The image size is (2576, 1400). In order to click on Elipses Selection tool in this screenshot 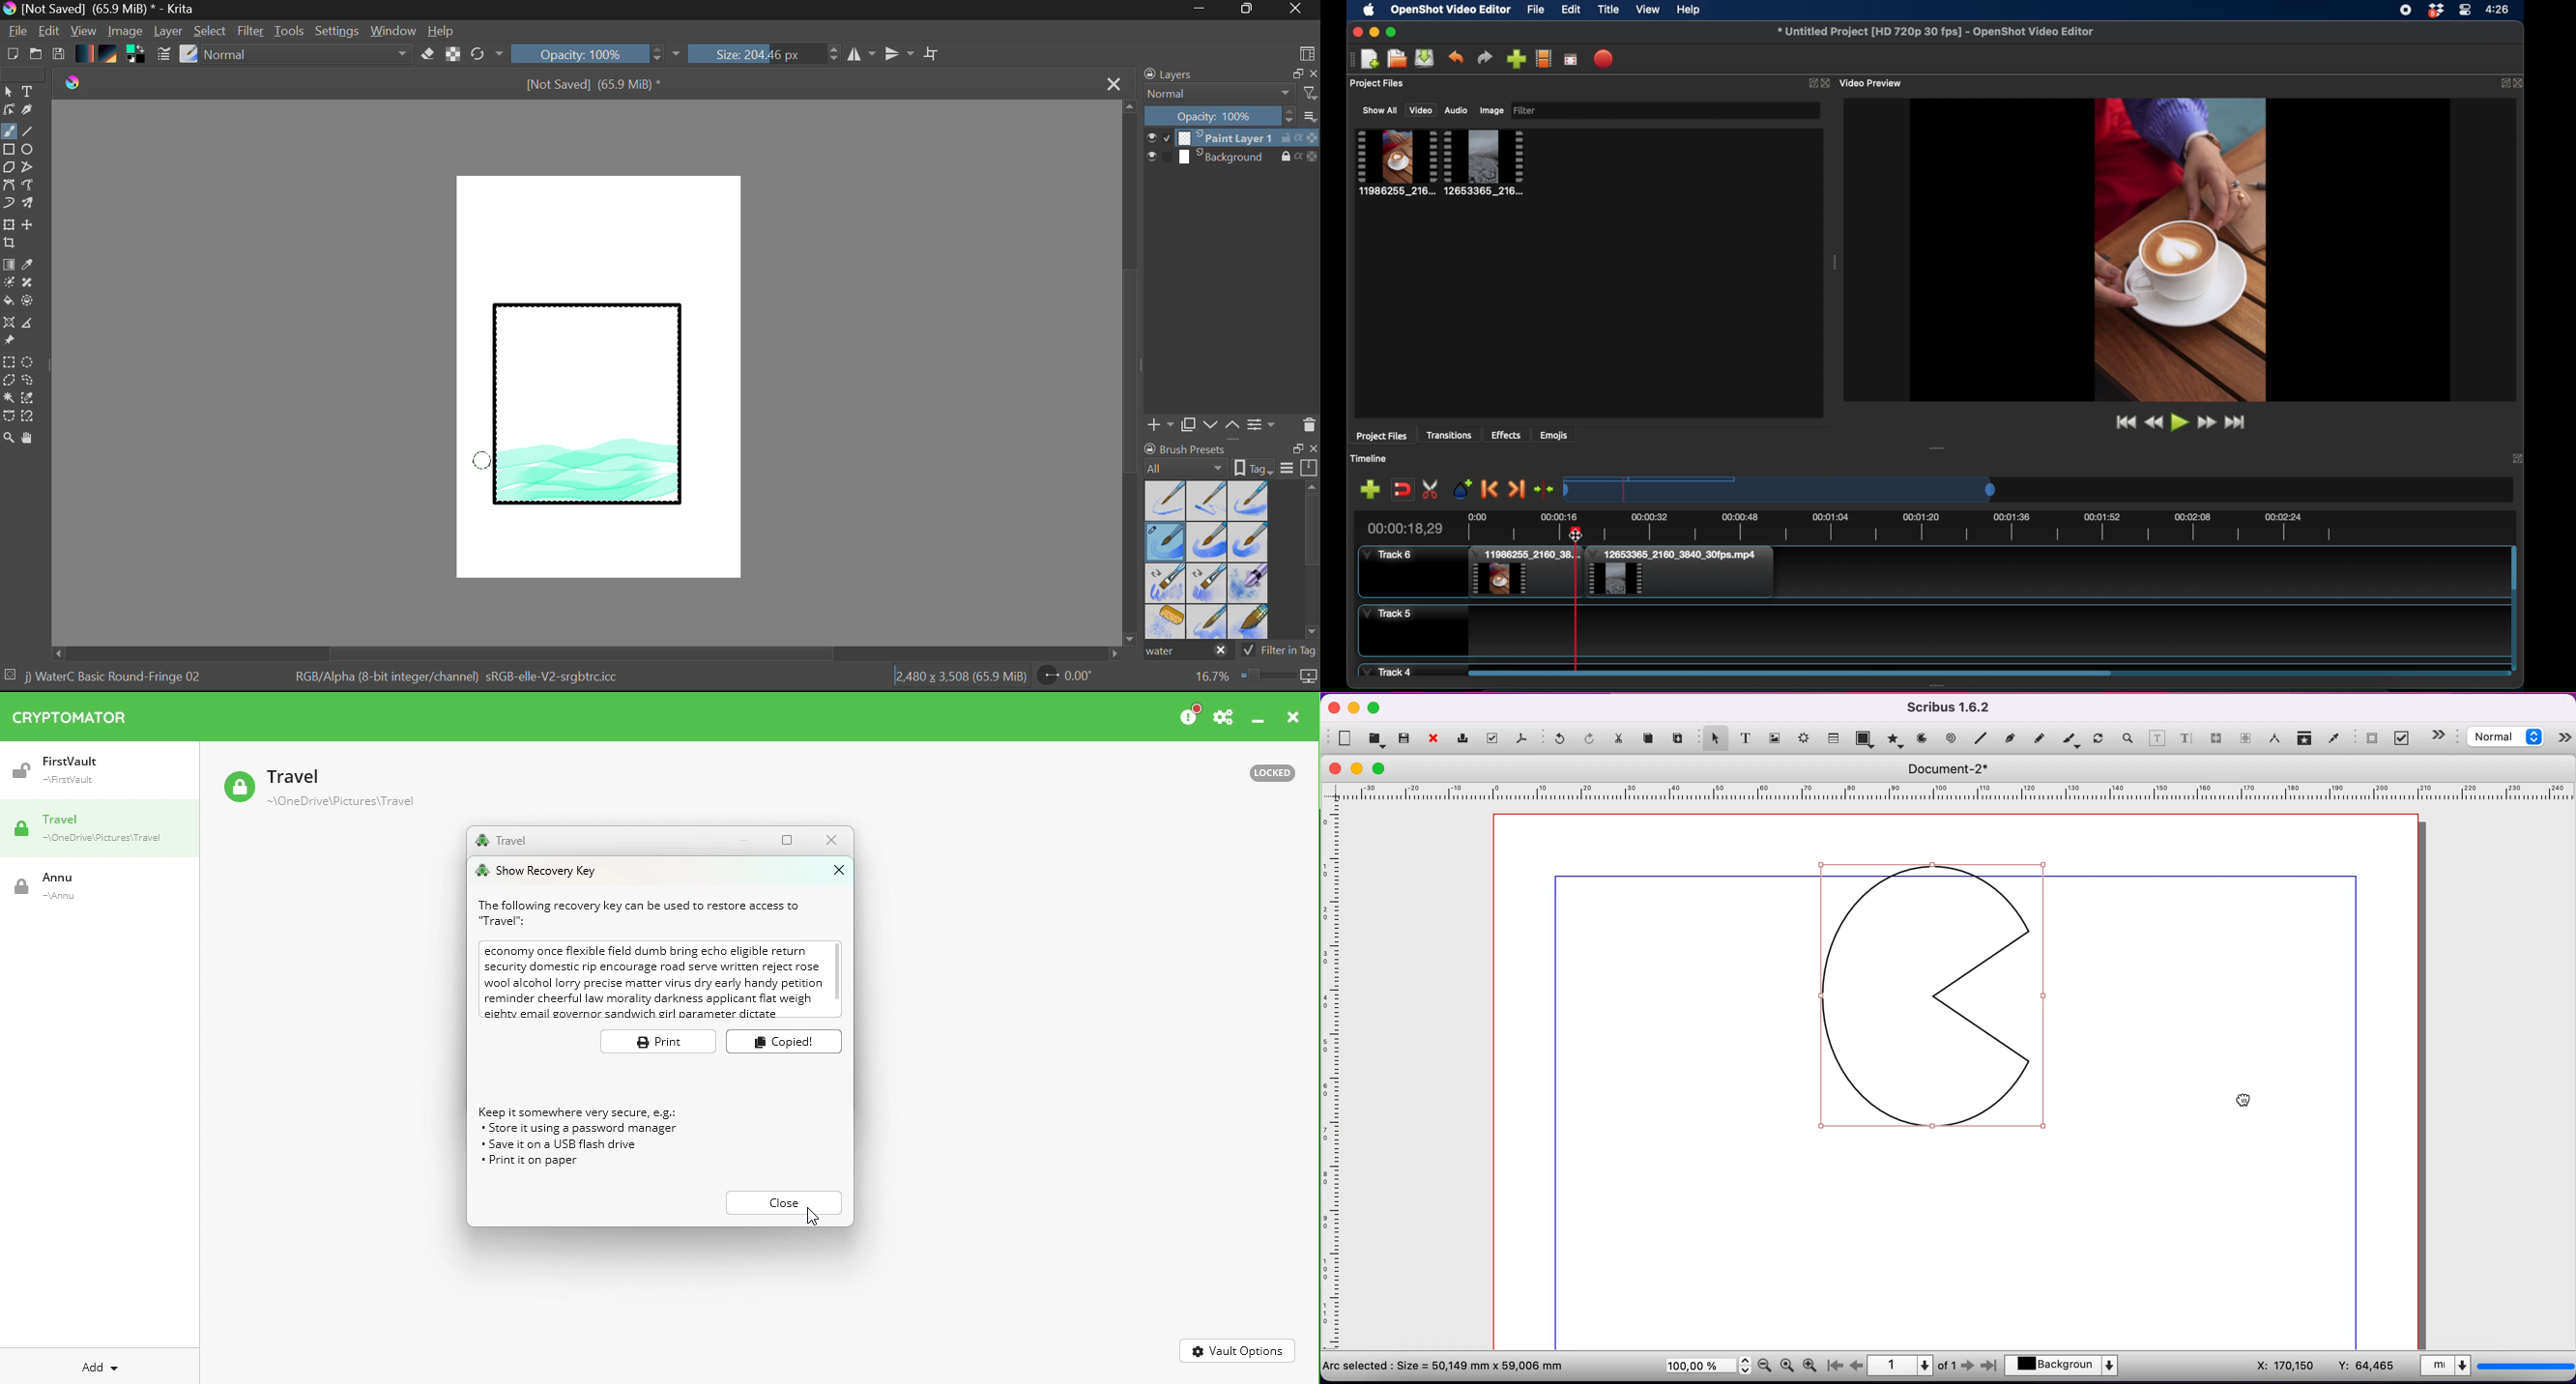, I will do `click(31, 364)`.